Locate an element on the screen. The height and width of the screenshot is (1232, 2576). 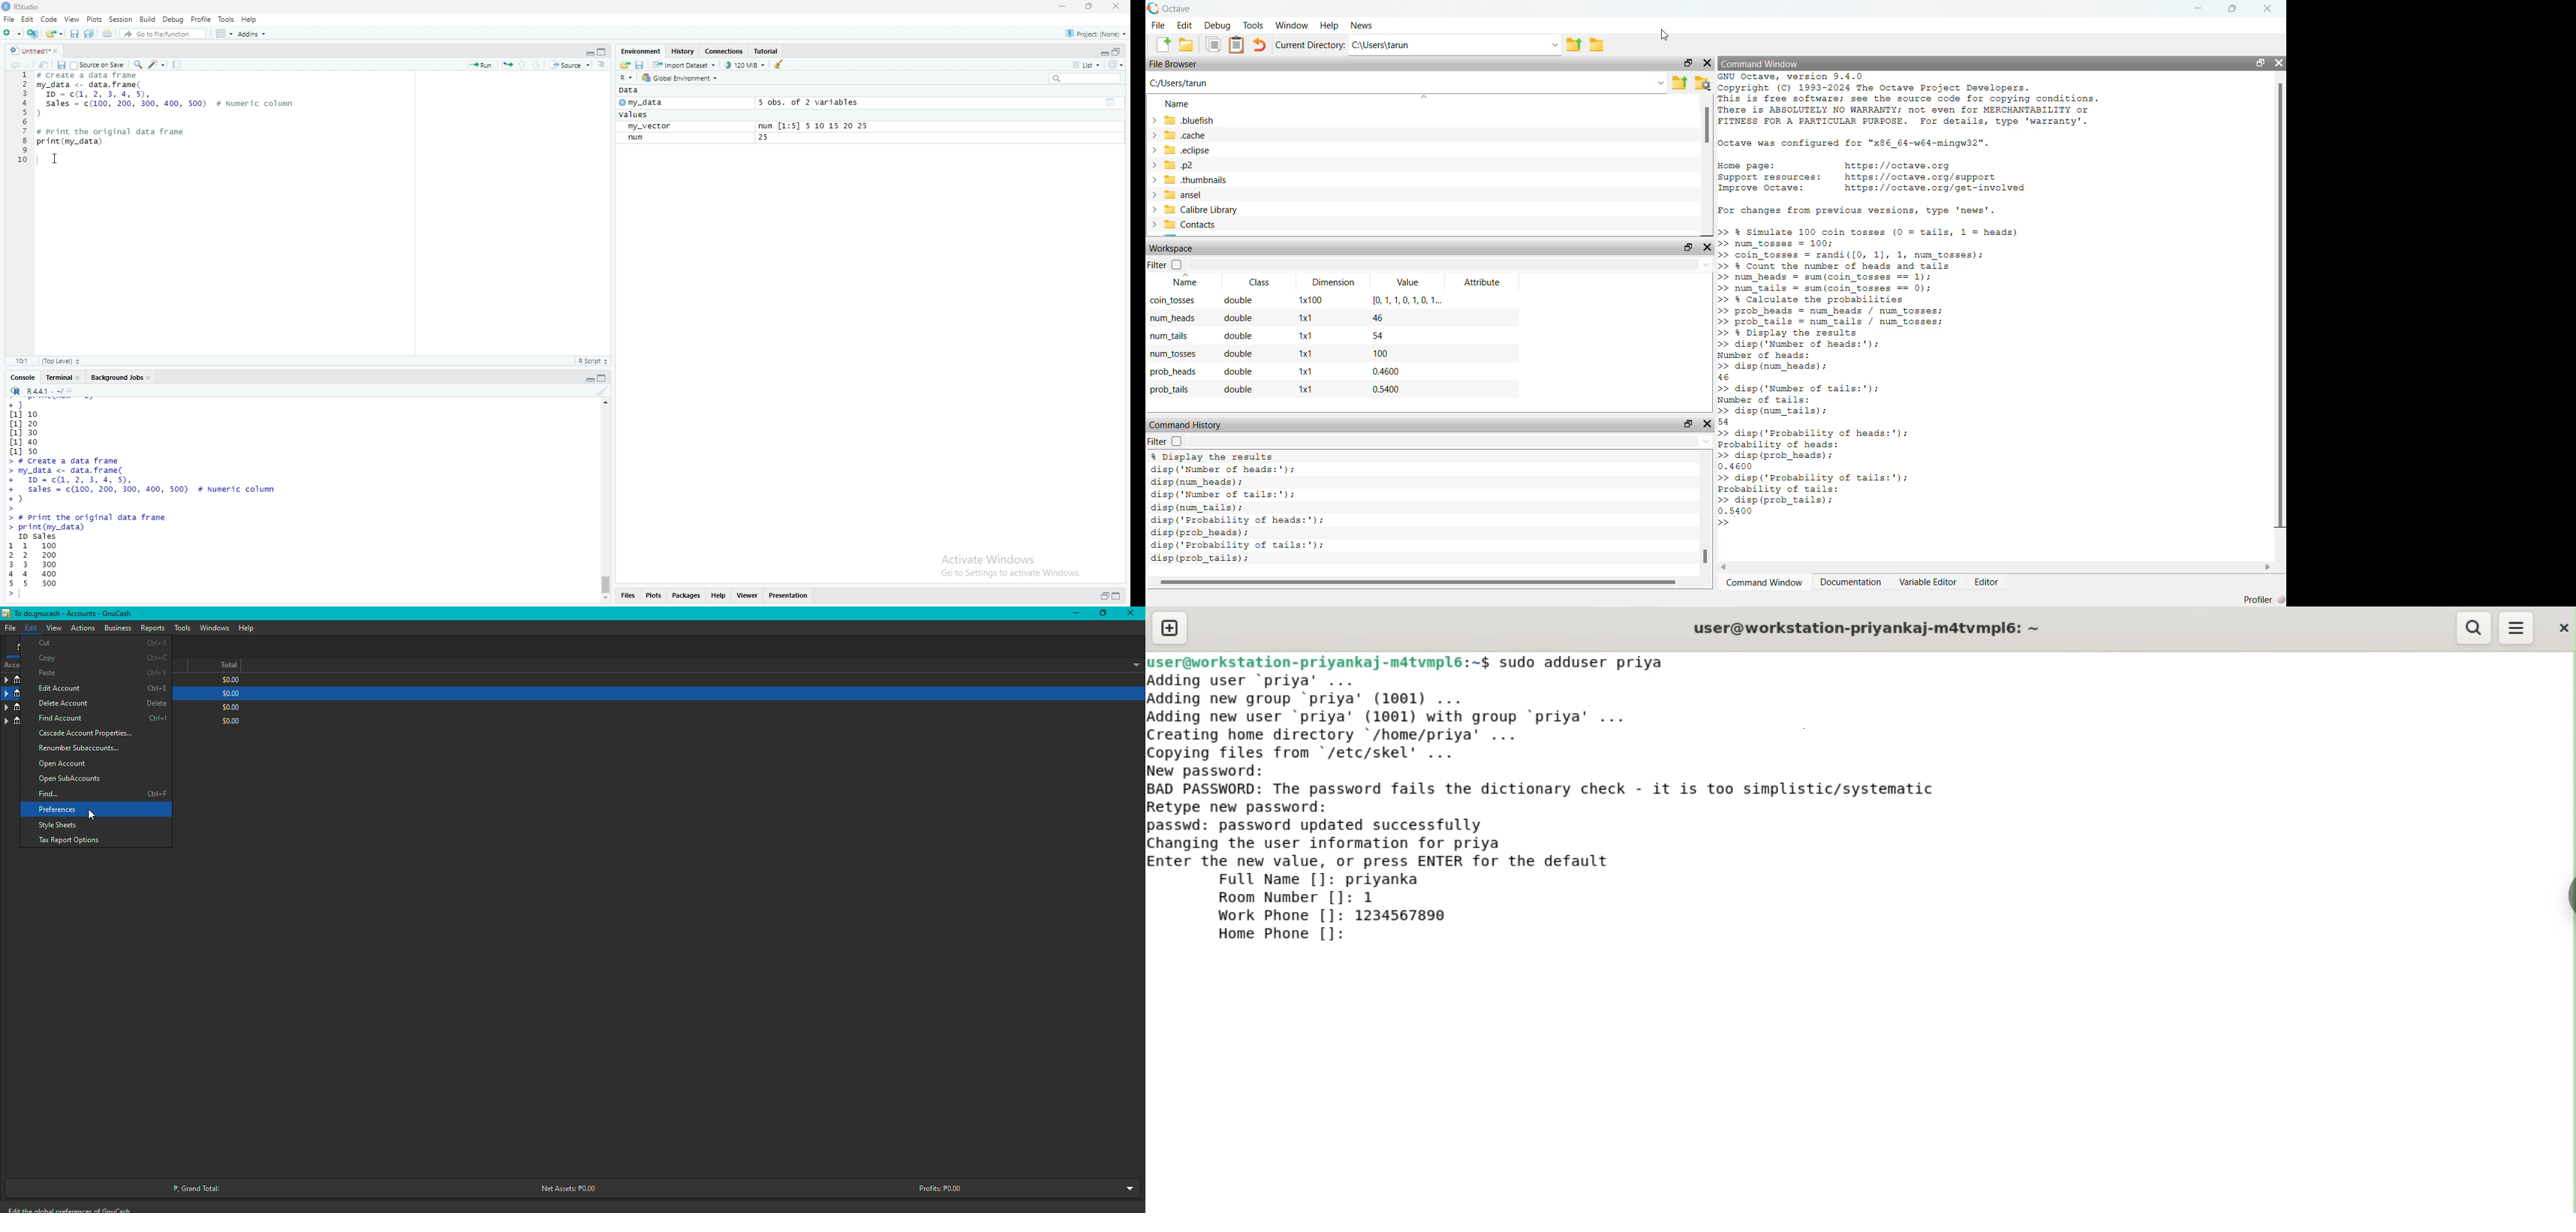
Plots is located at coordinates (91, 19).